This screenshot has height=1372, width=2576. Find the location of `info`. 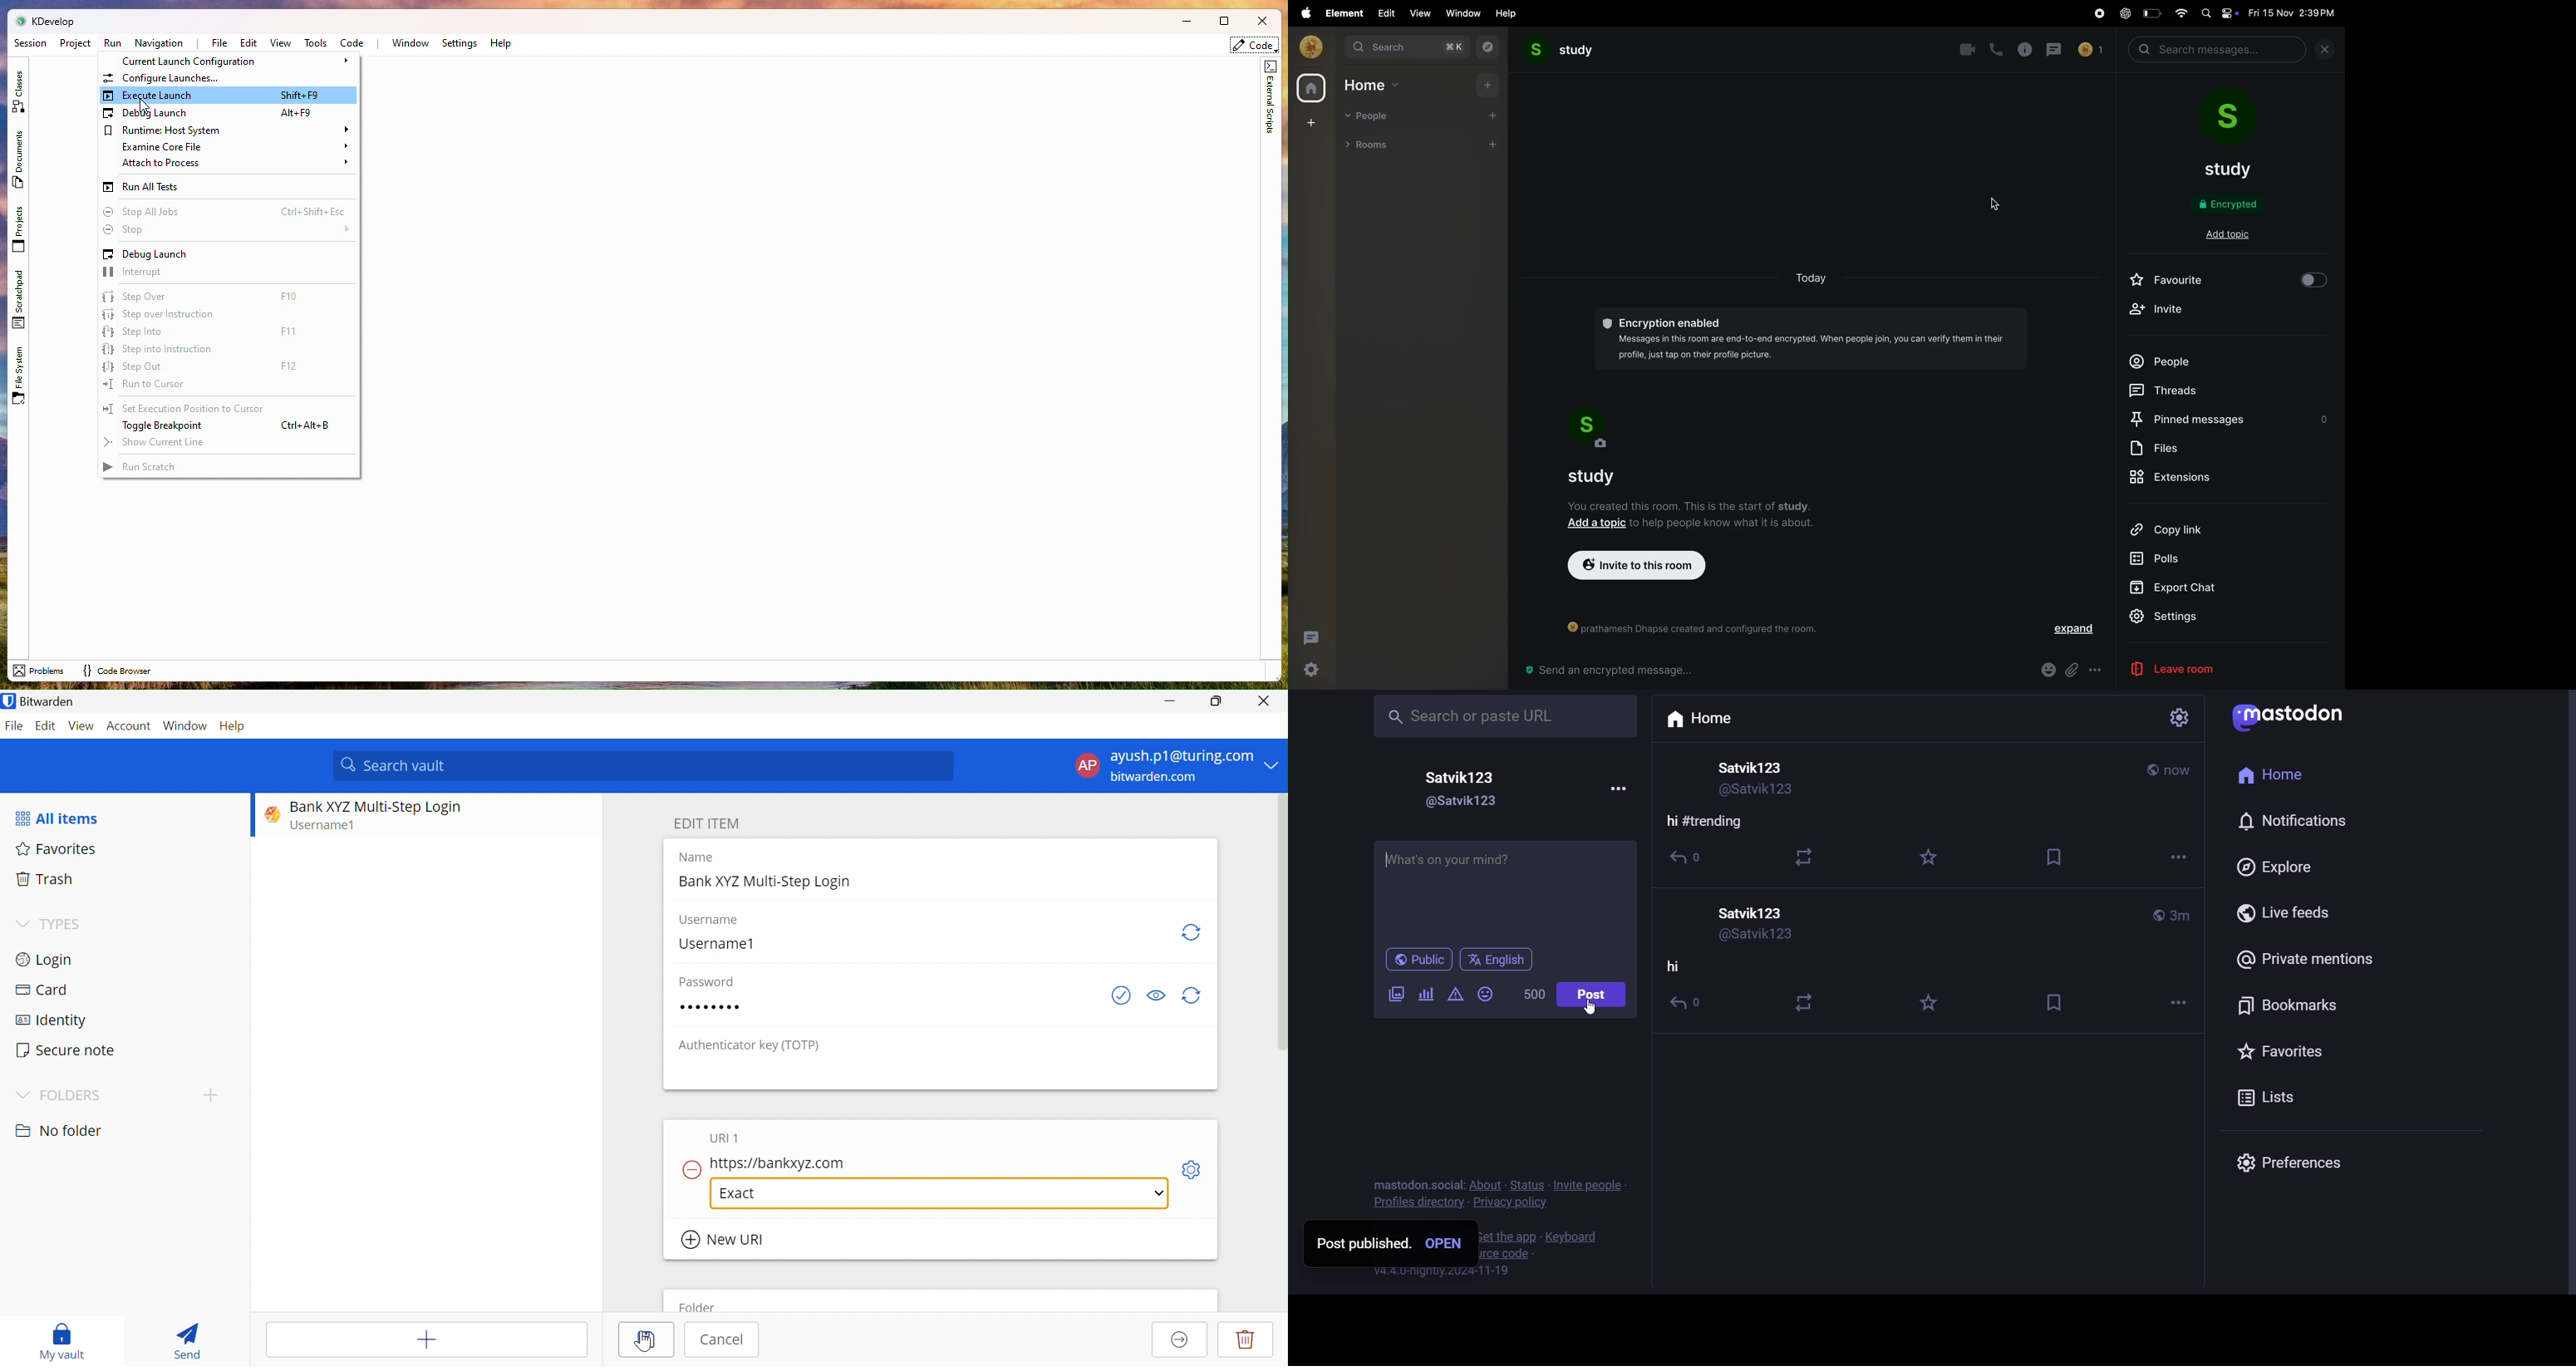

info is located at coordinates (2025, 50).